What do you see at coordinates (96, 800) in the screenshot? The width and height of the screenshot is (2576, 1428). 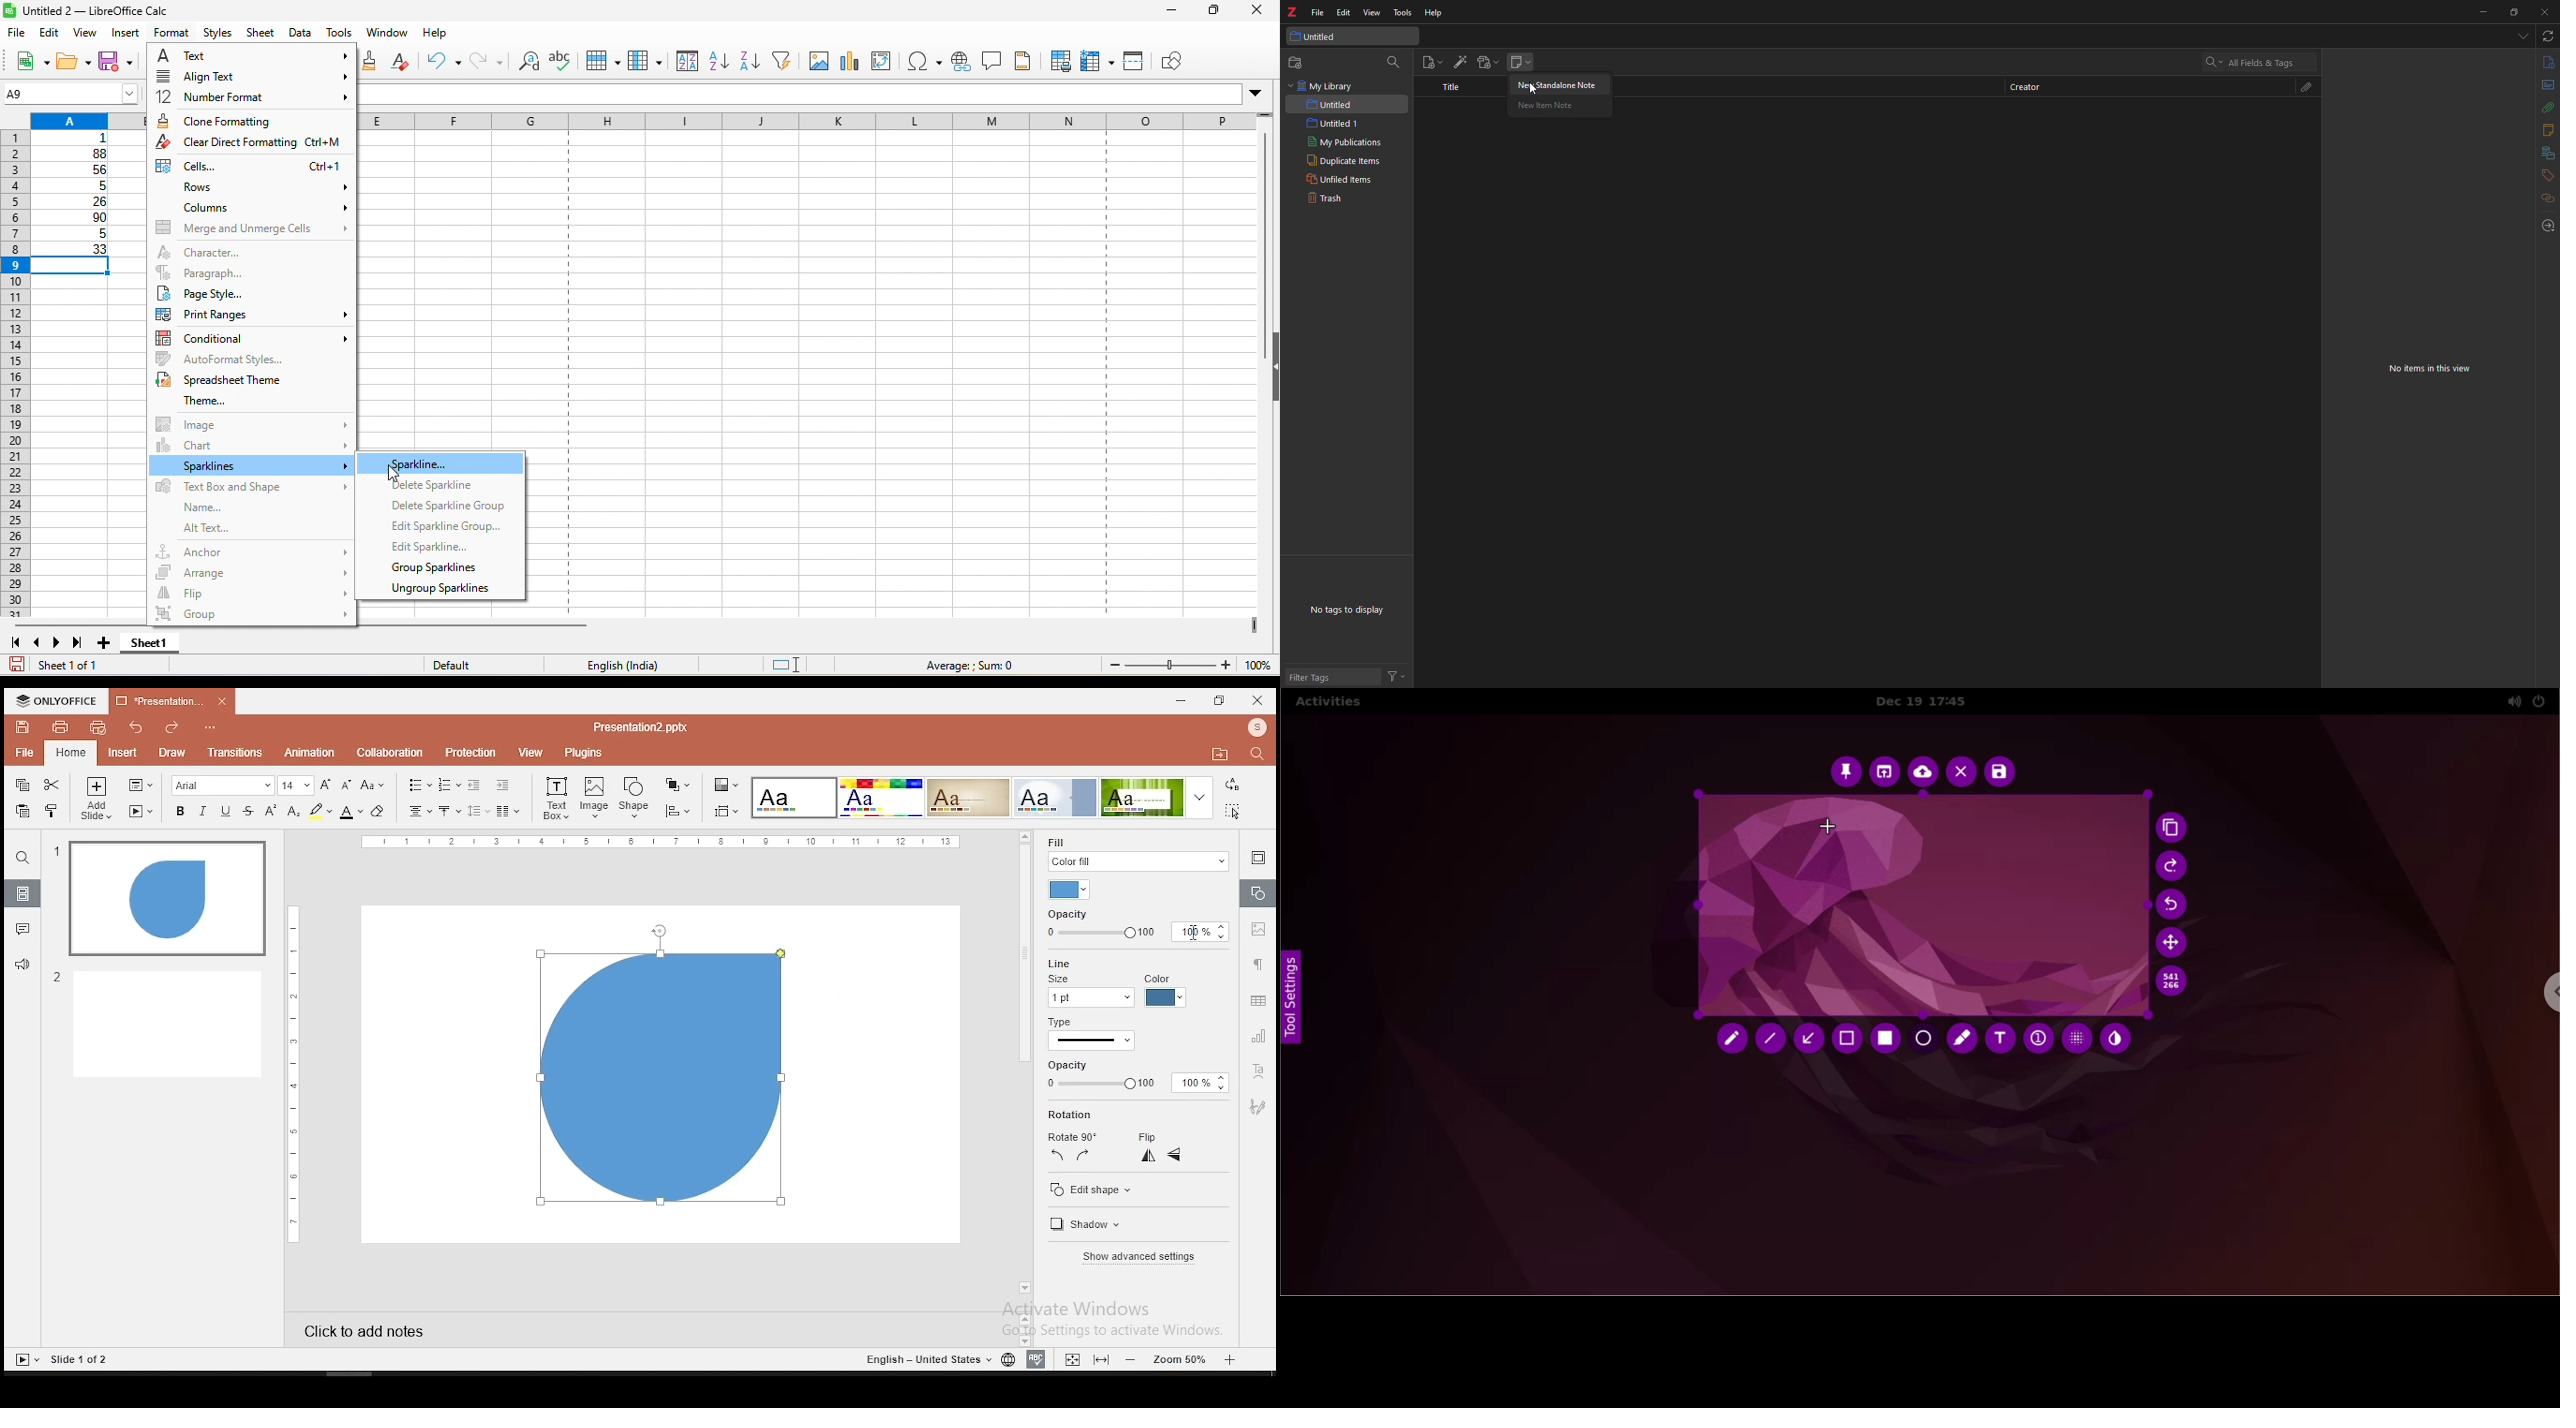 I see `add slide` at bounding box center [96, 800].